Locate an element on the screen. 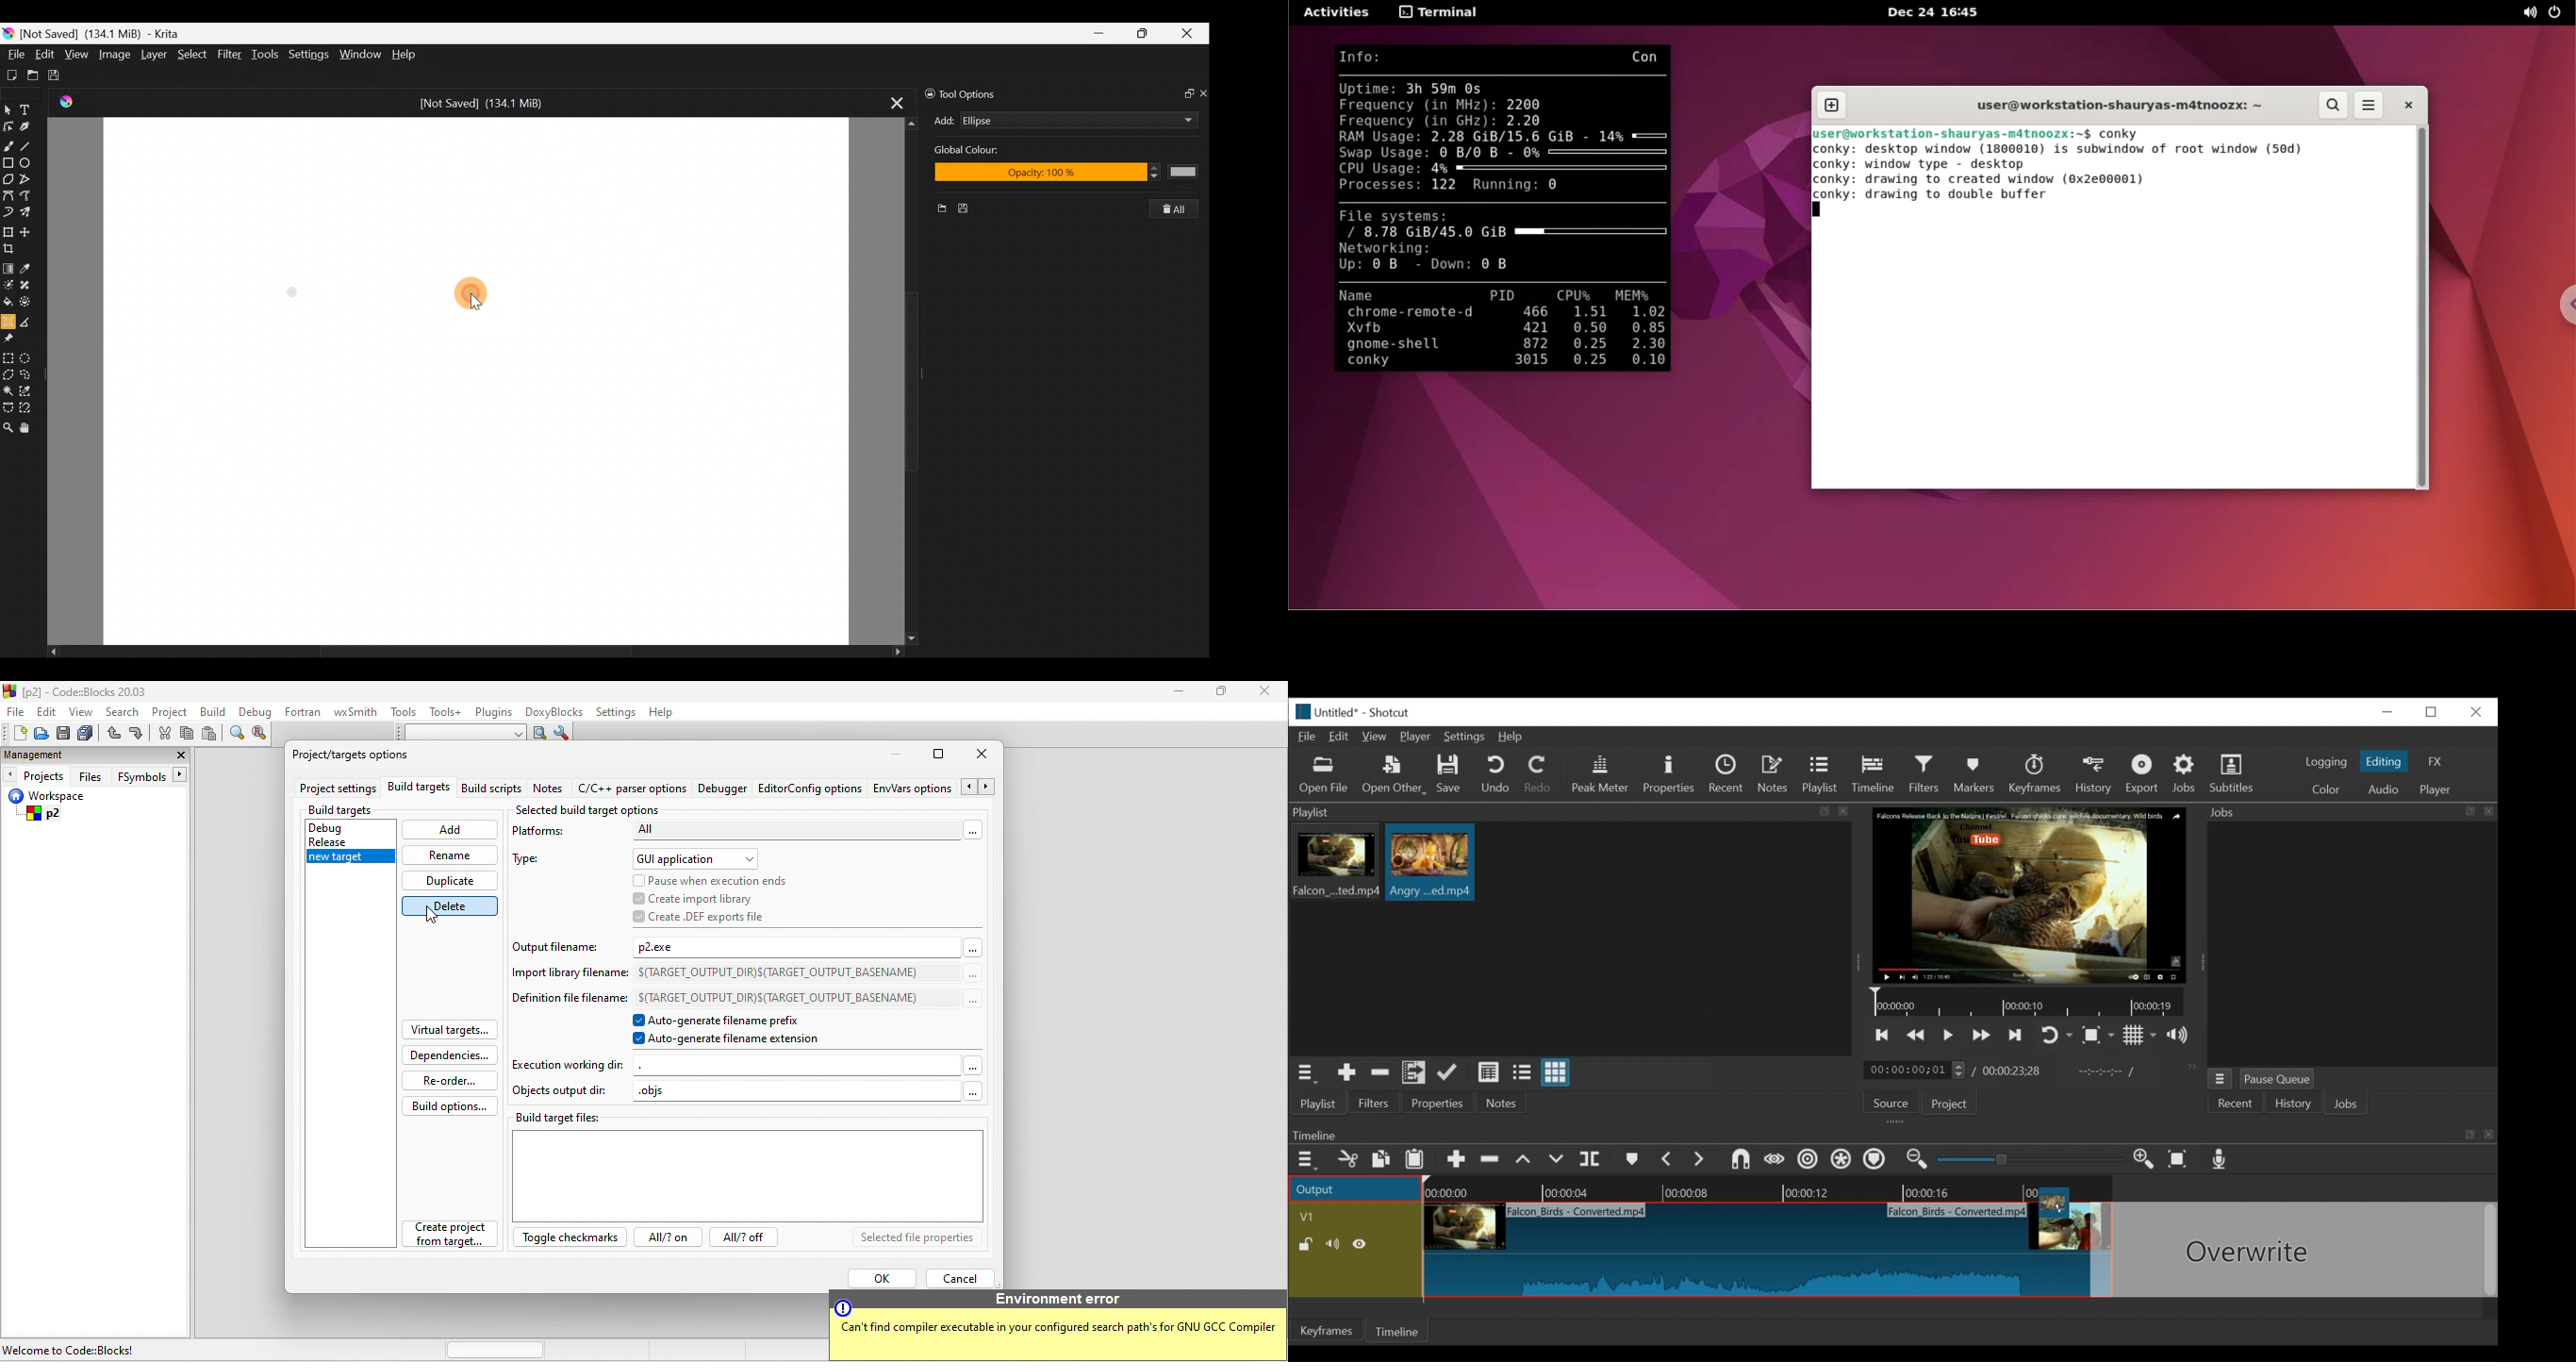 This screenshot has width=2576, height=1372. Dynamic brush tool is located at coordinates (8, 212).